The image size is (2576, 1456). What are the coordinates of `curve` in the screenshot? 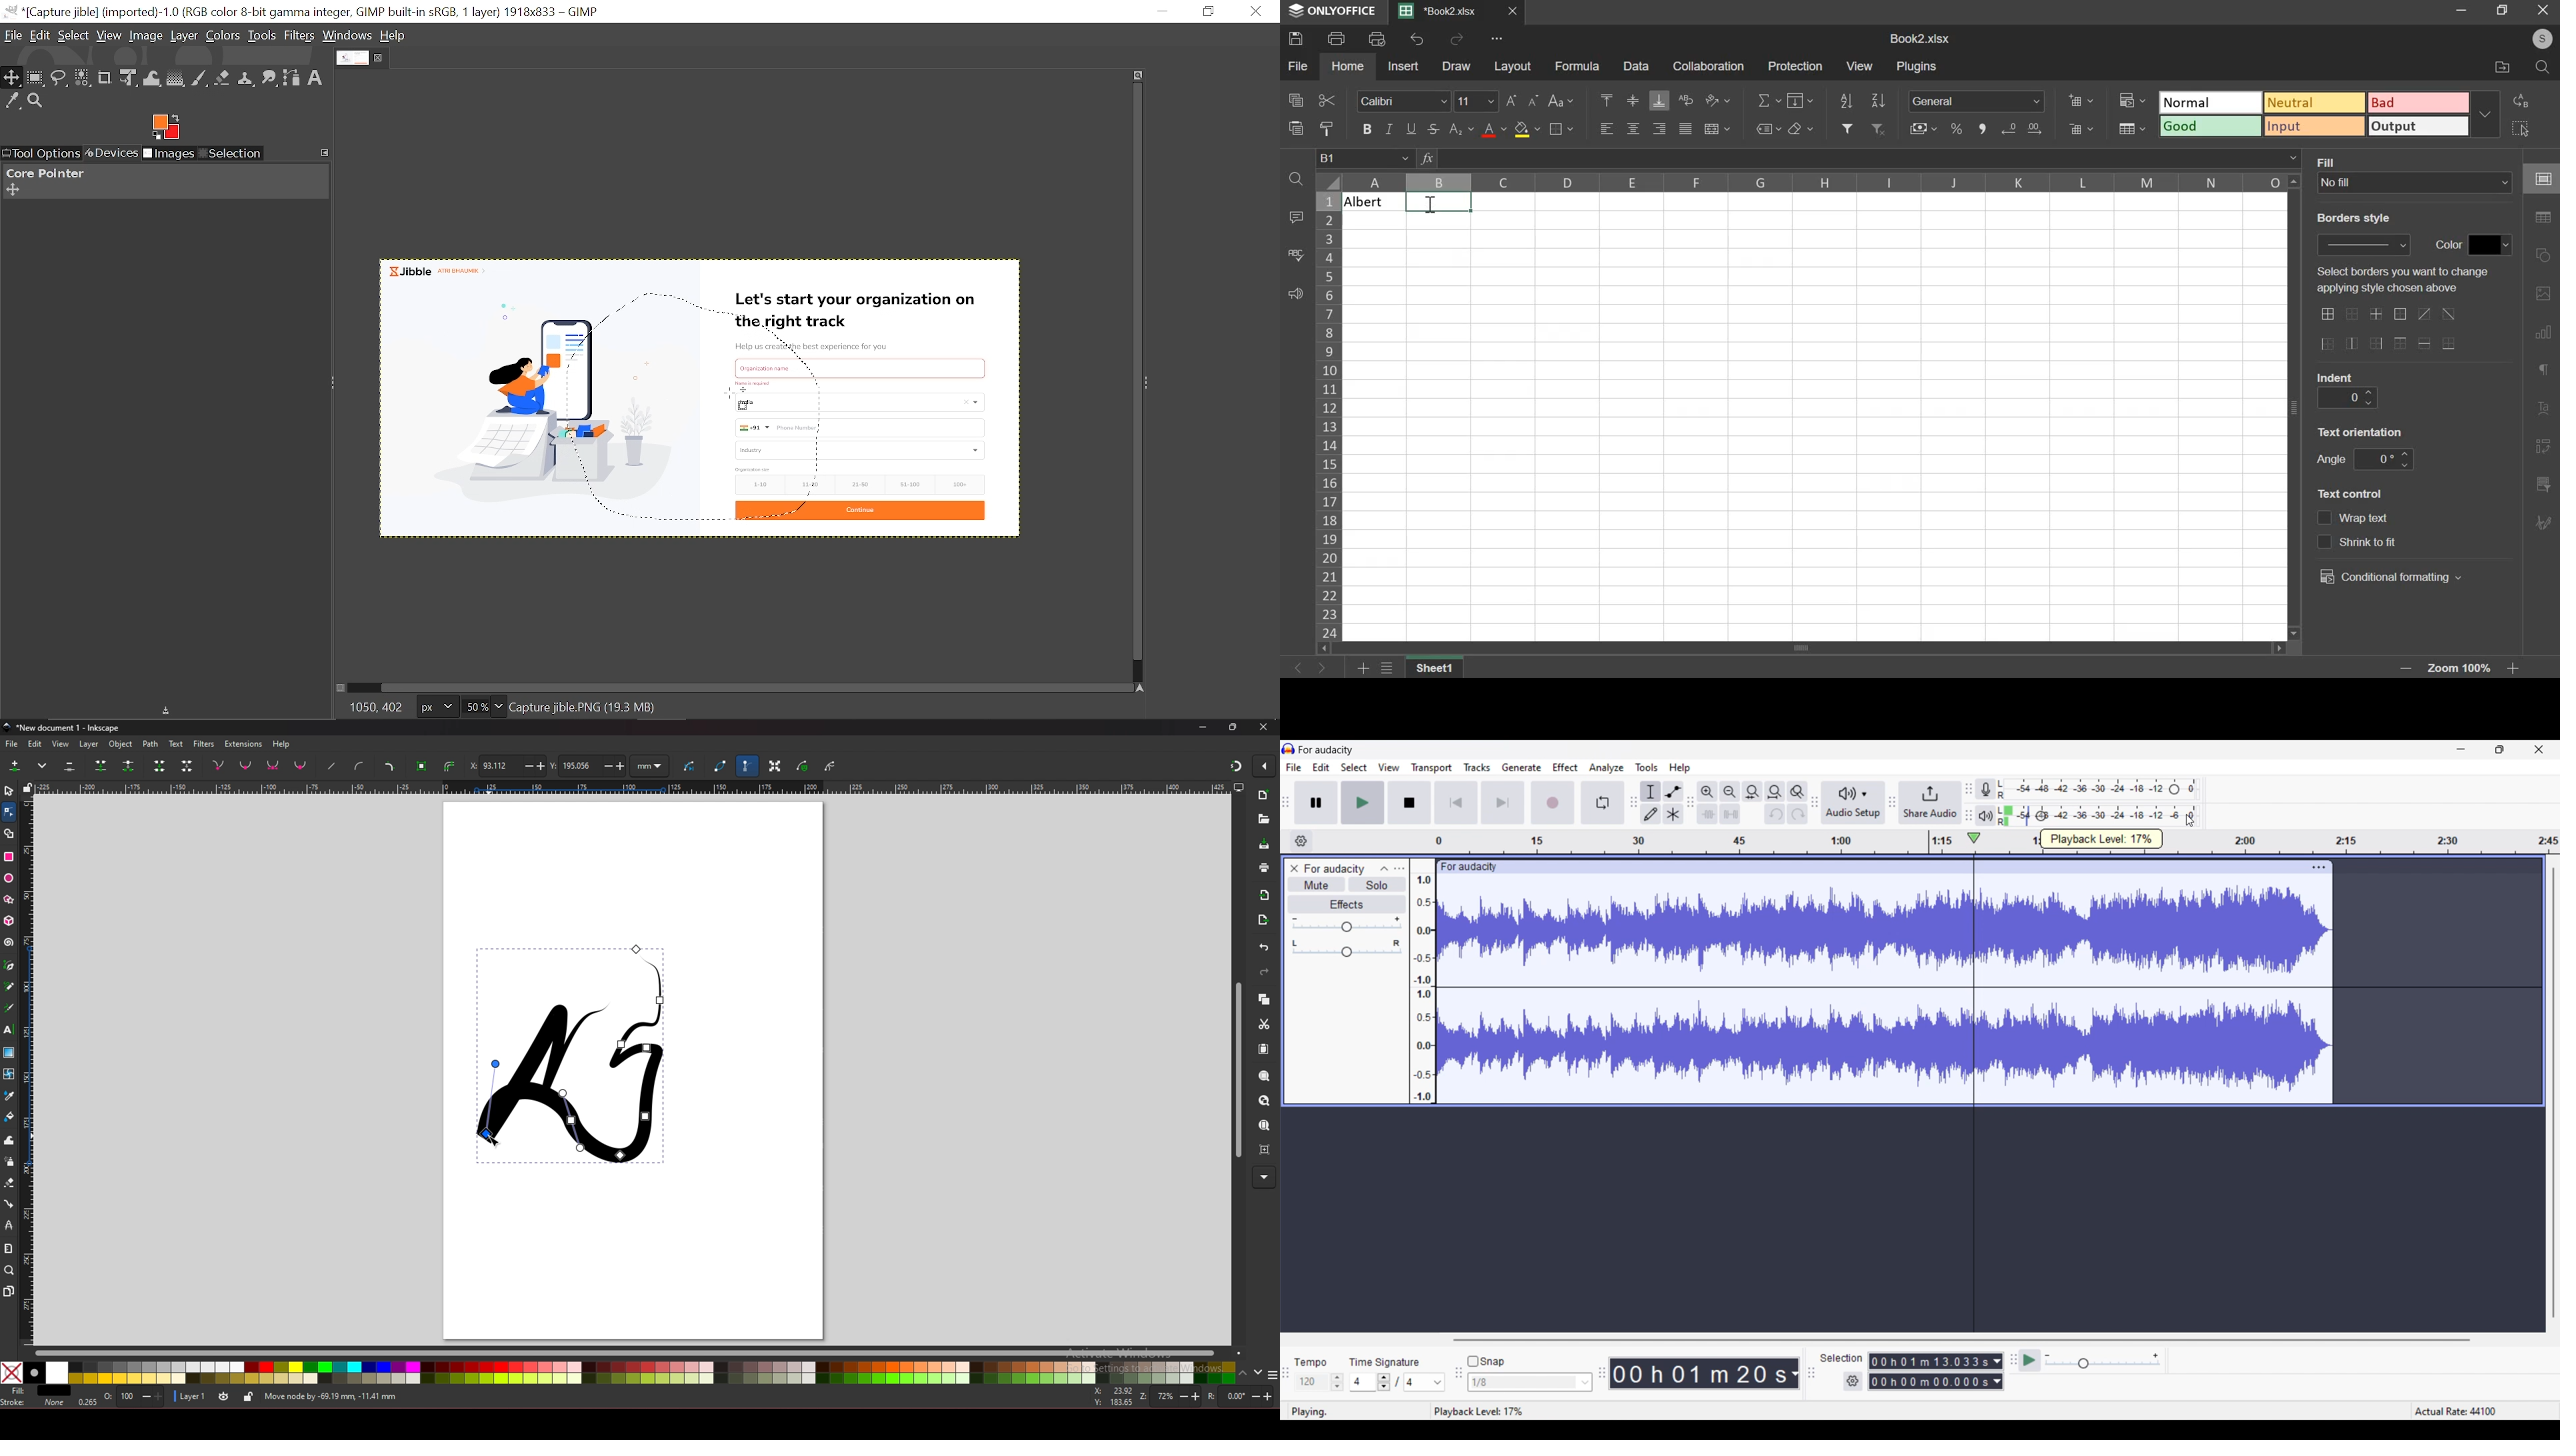 It's located at (691, 764).